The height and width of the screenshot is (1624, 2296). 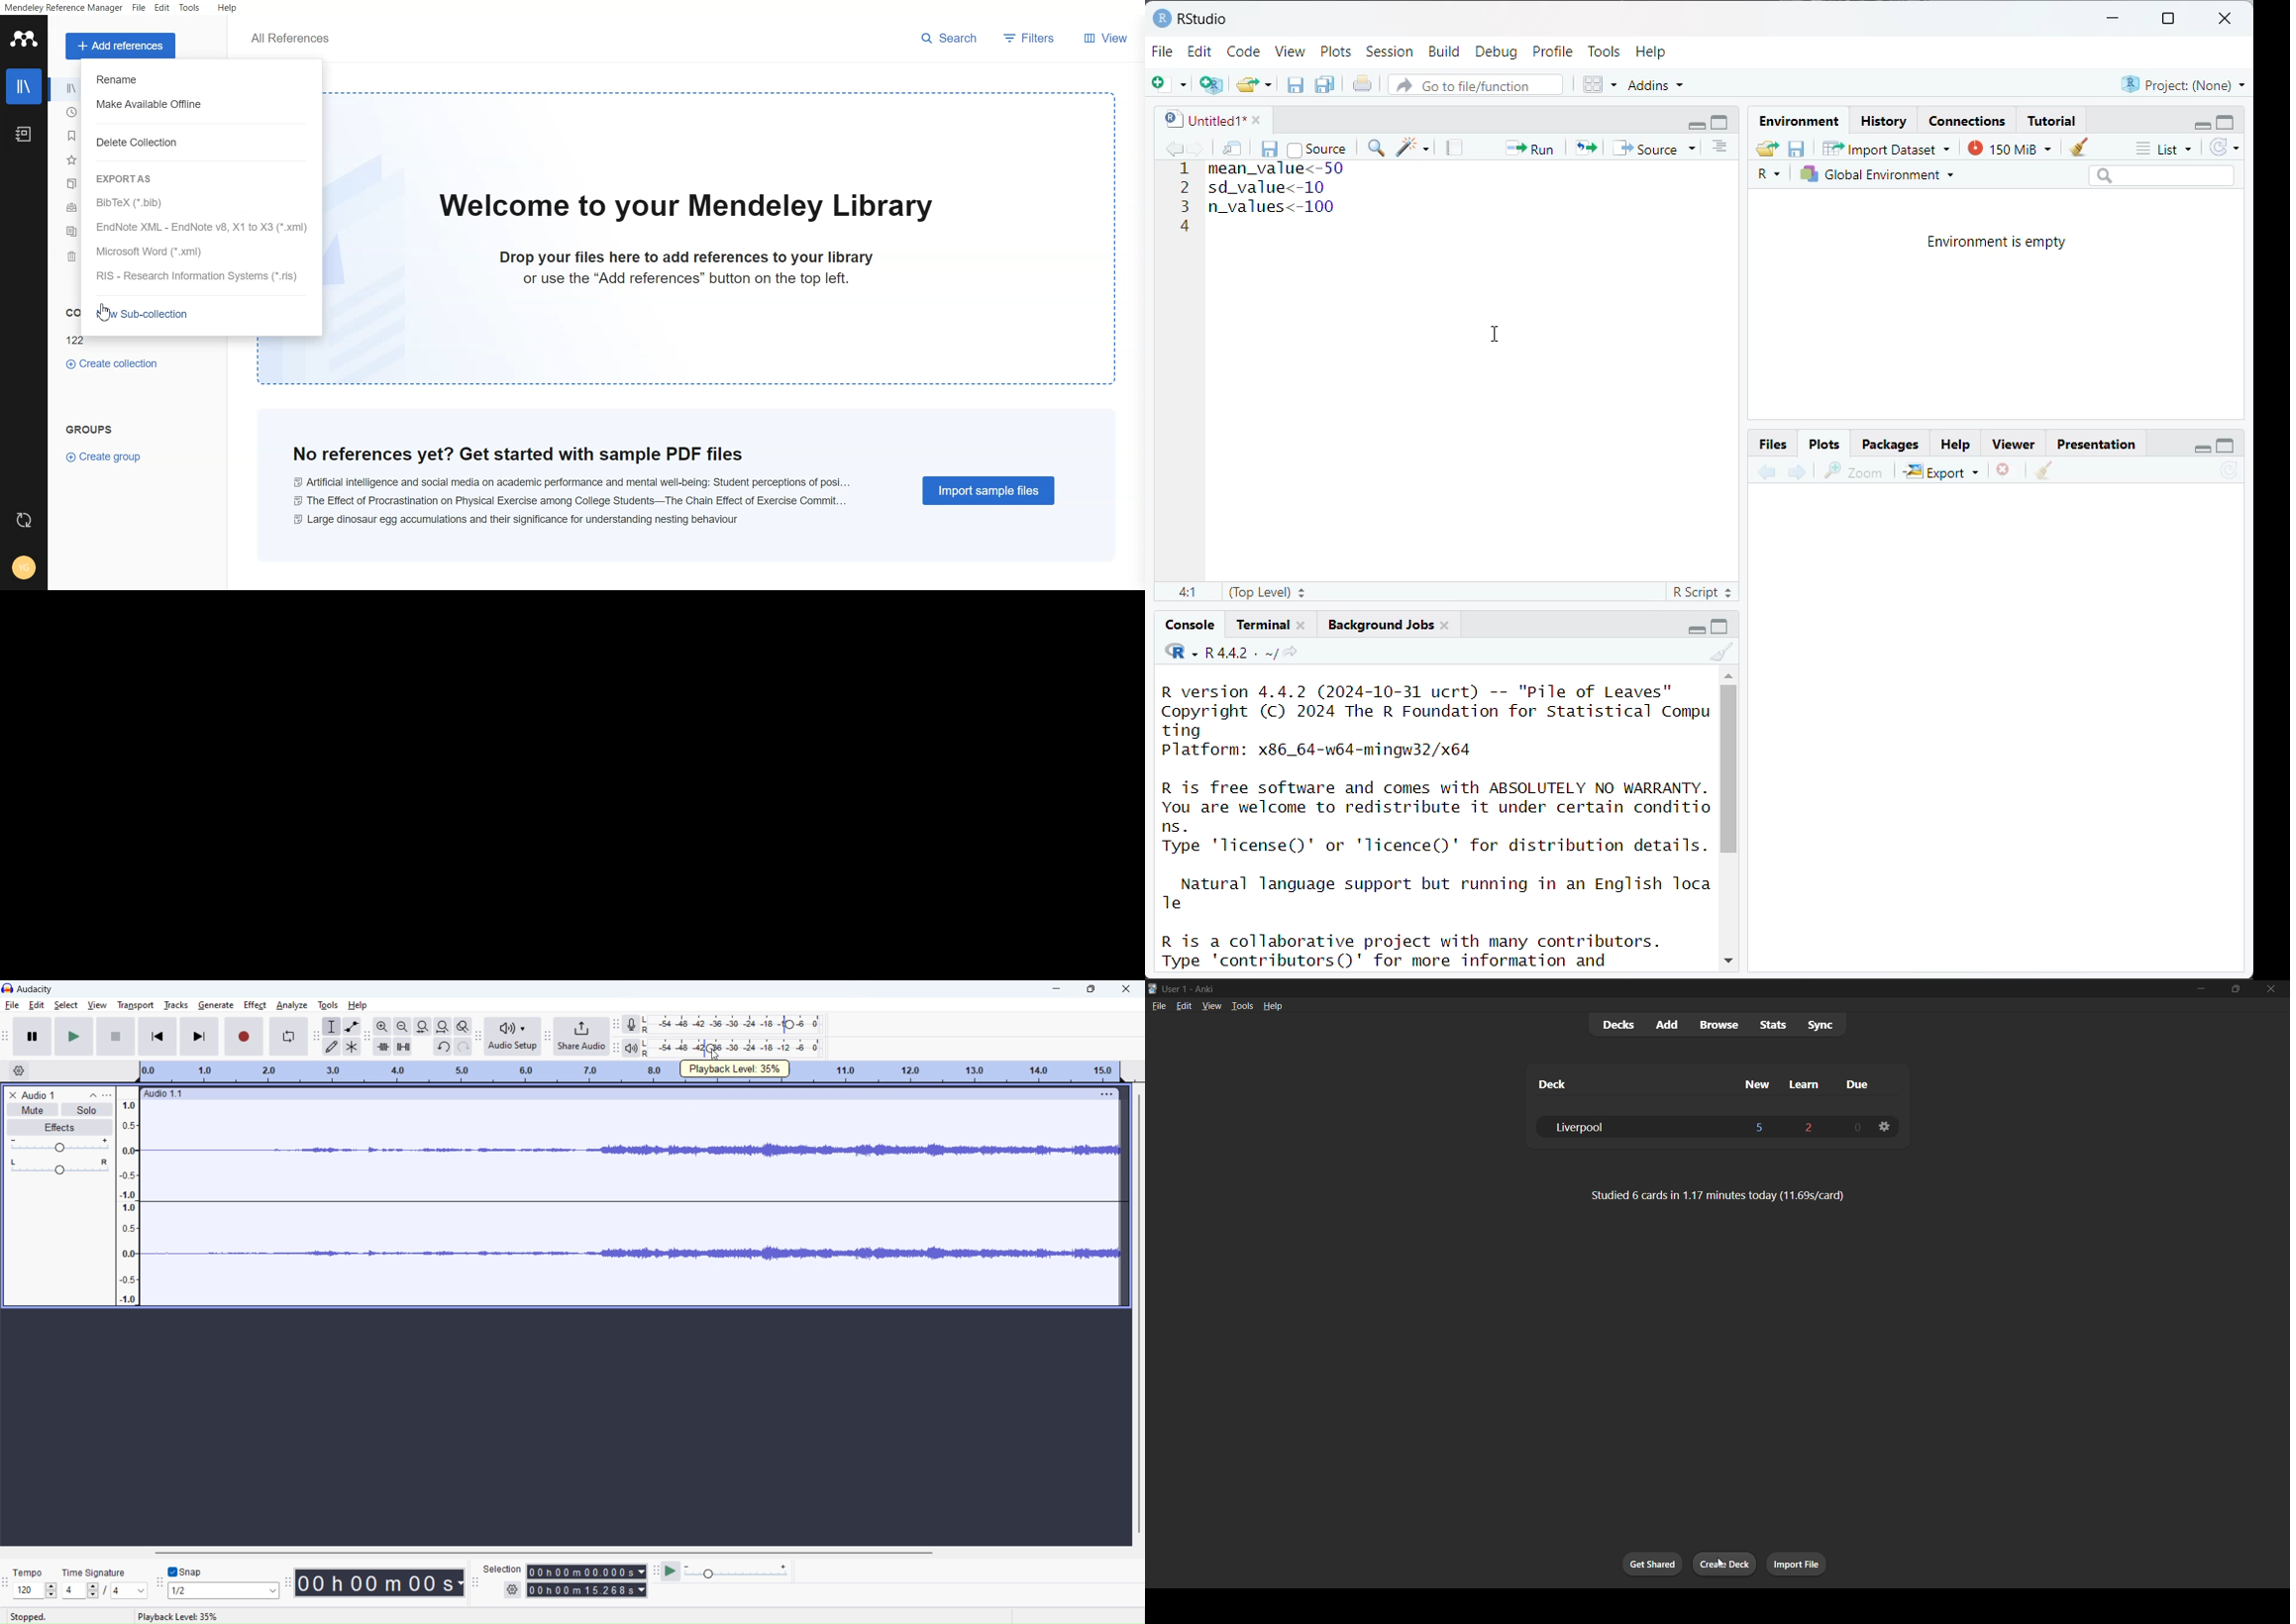 What do you see at coordinates (2230, 473) in the screenshot?
I see `refresh current plot` at bounding box center [2230, 473].